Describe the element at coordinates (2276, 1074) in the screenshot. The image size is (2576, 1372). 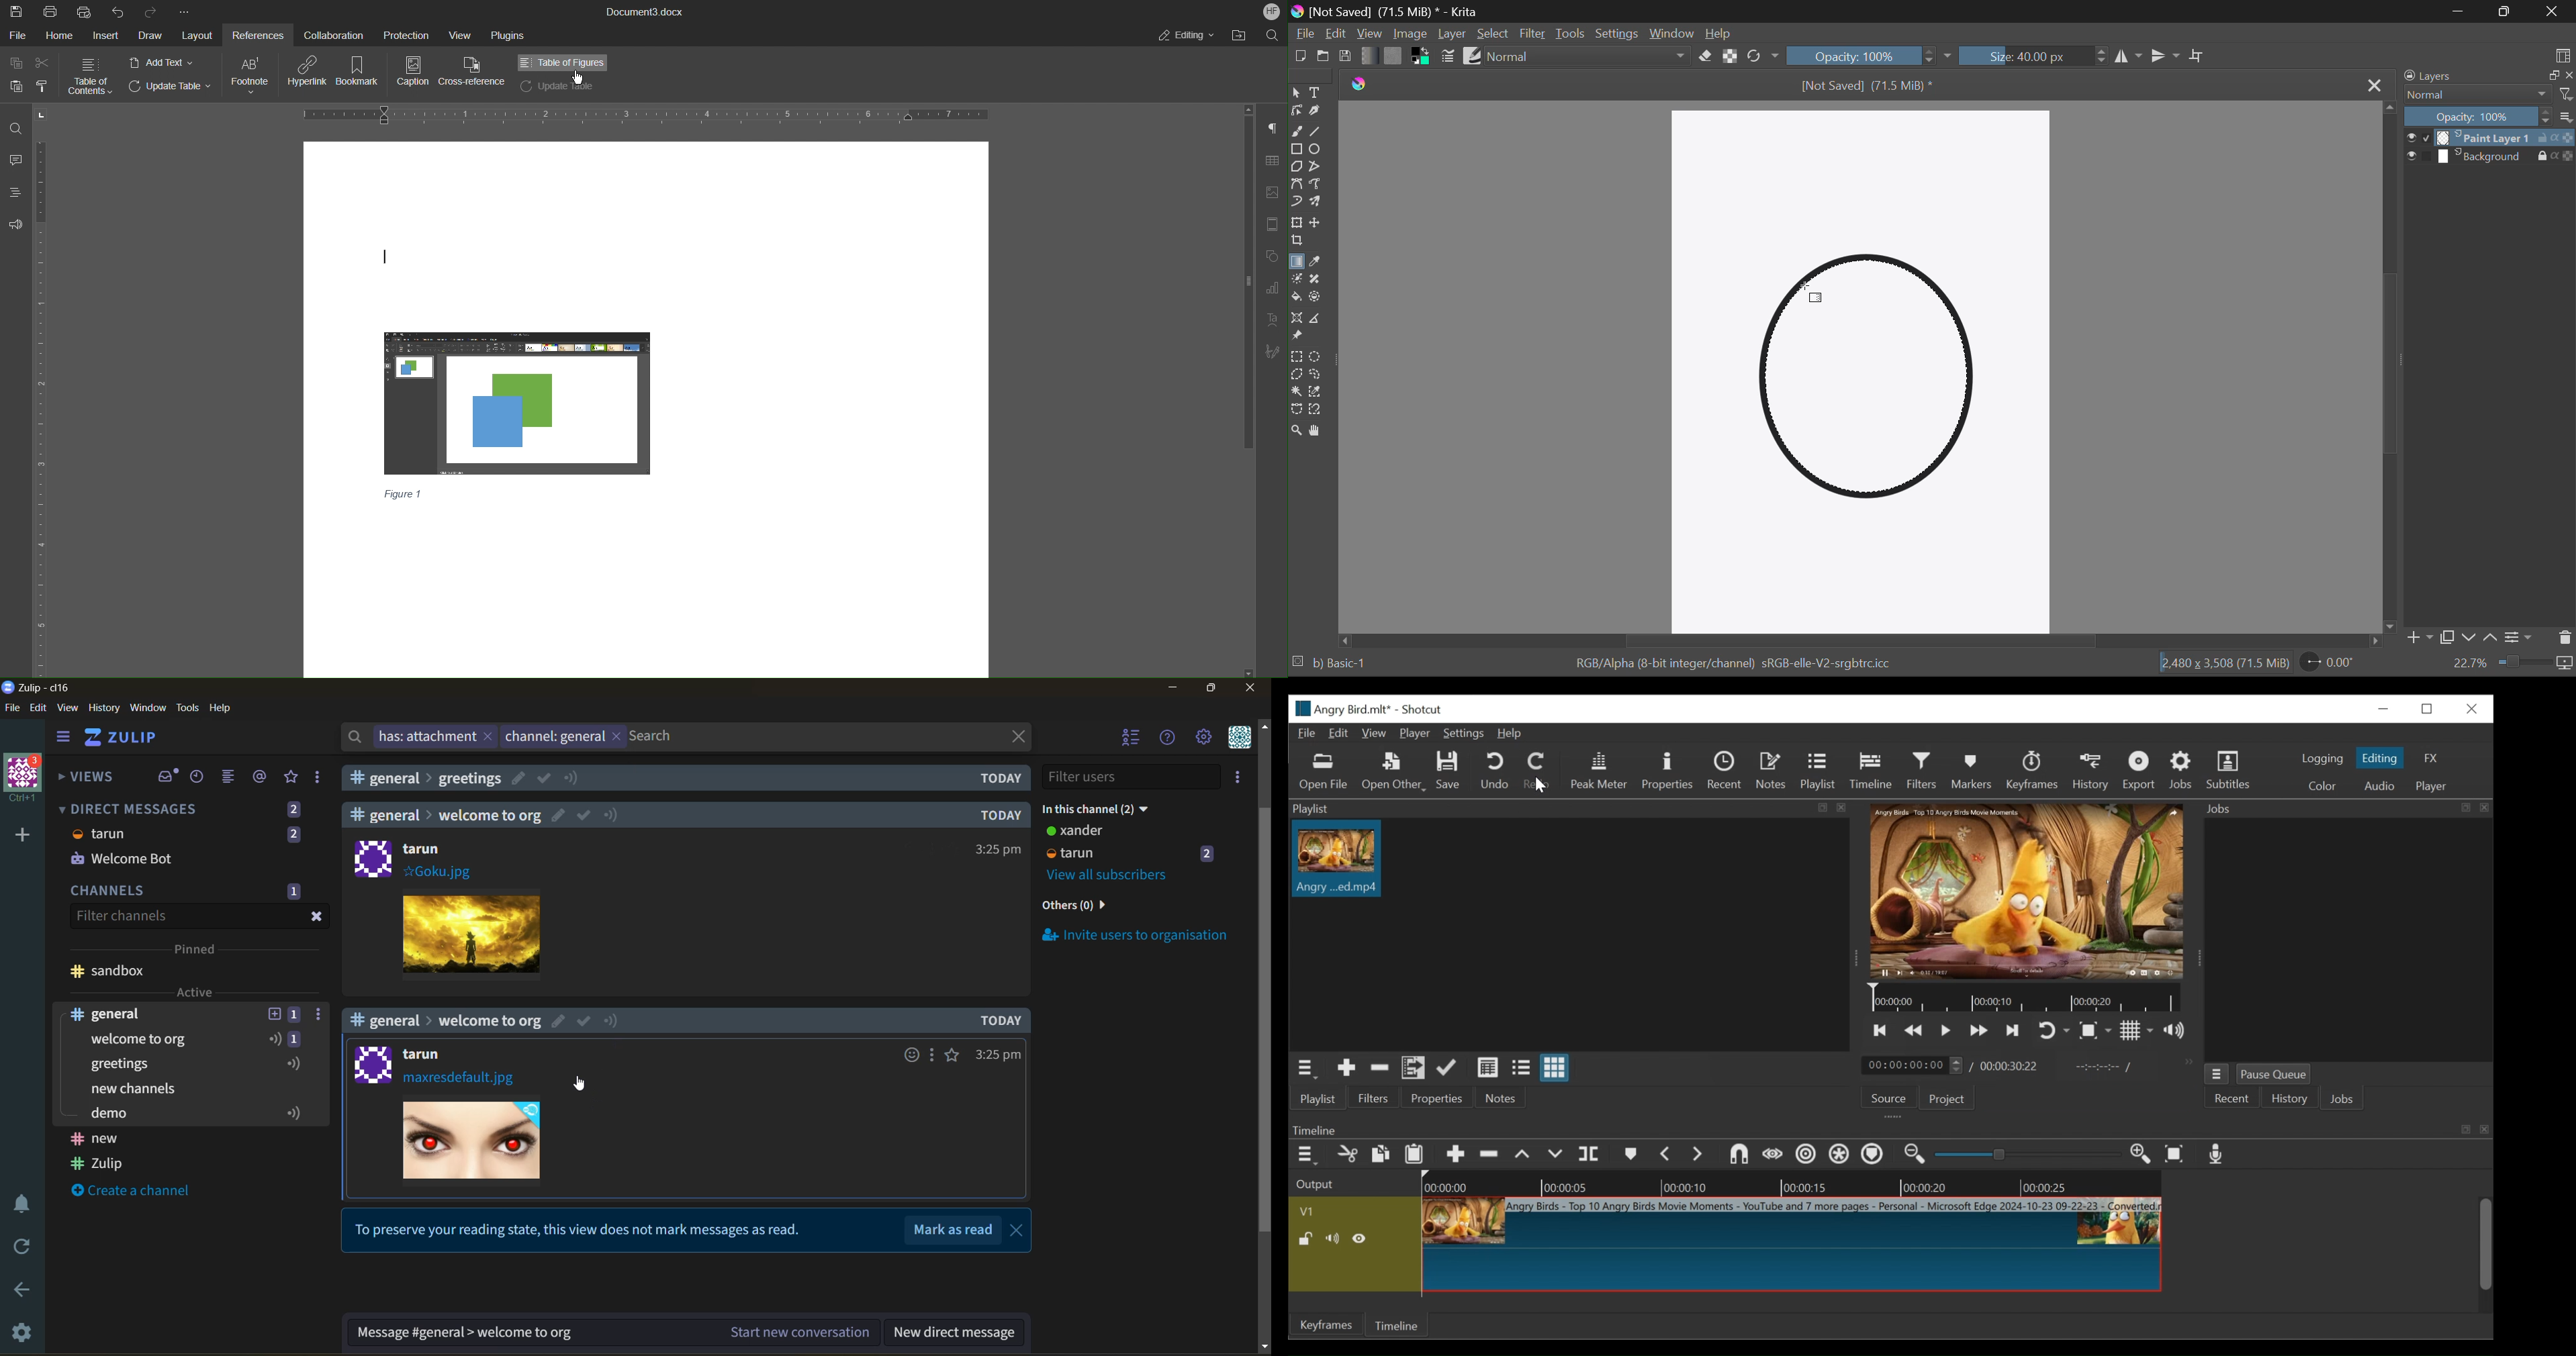
I see `Pause Queue` at that location.